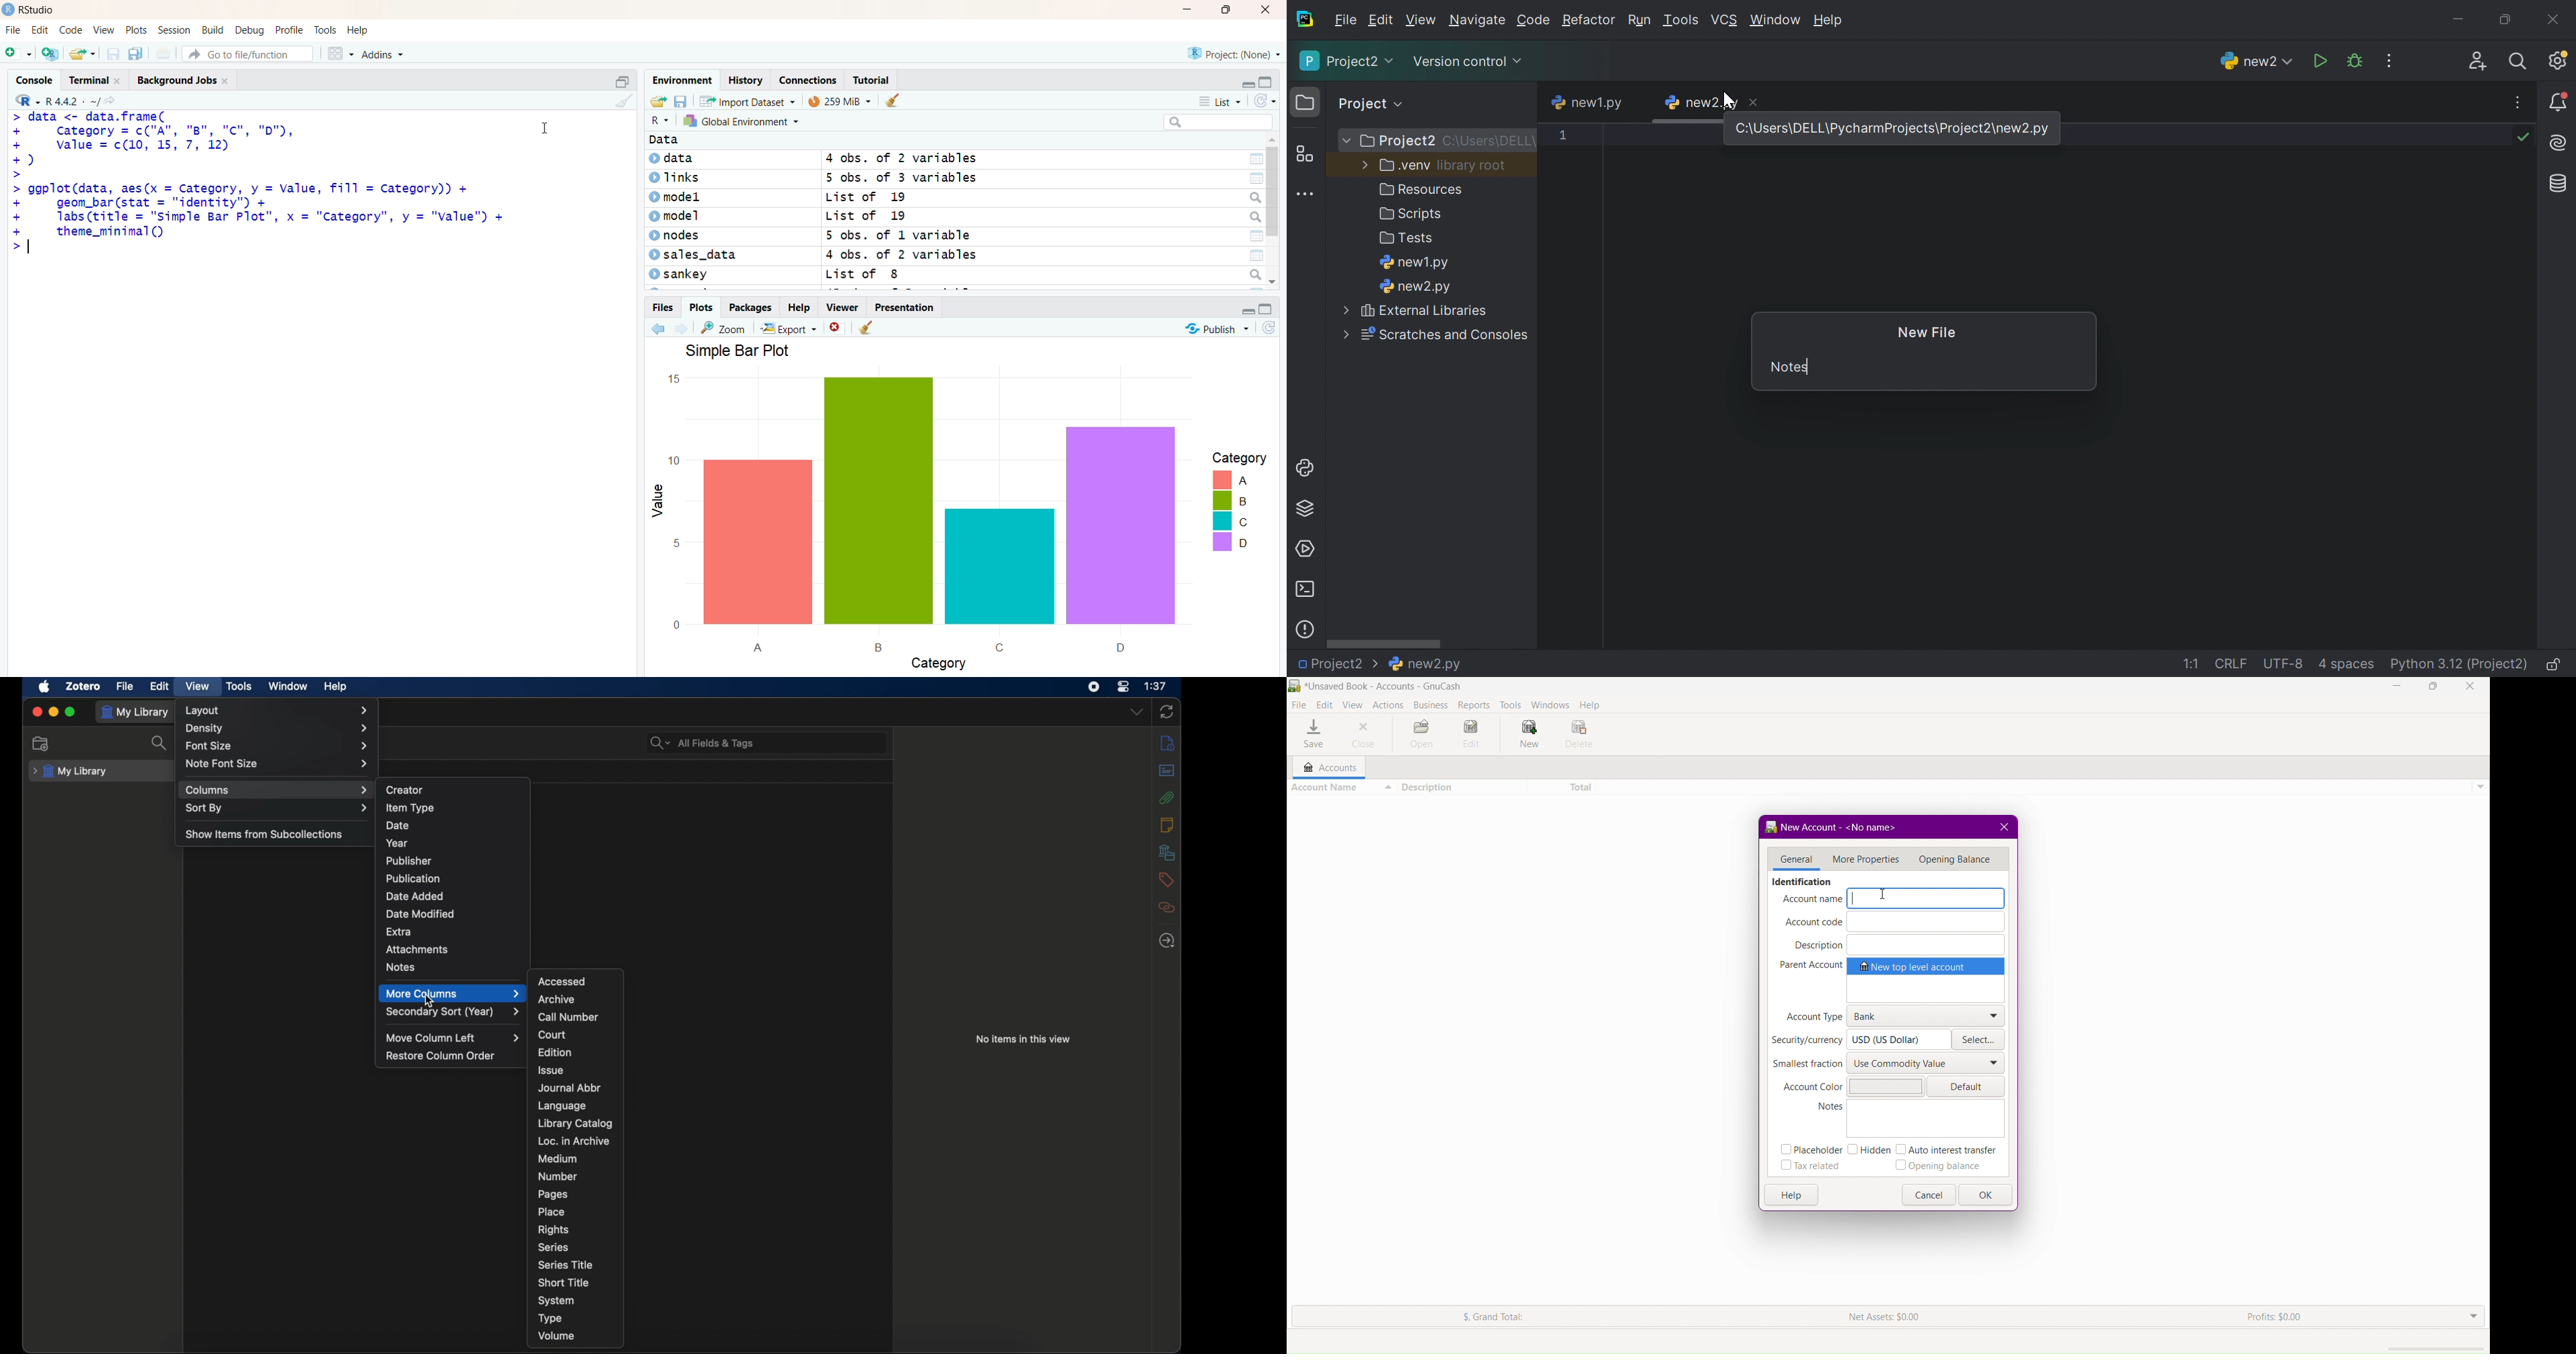  I want to click on presentation, so click(906, 308).